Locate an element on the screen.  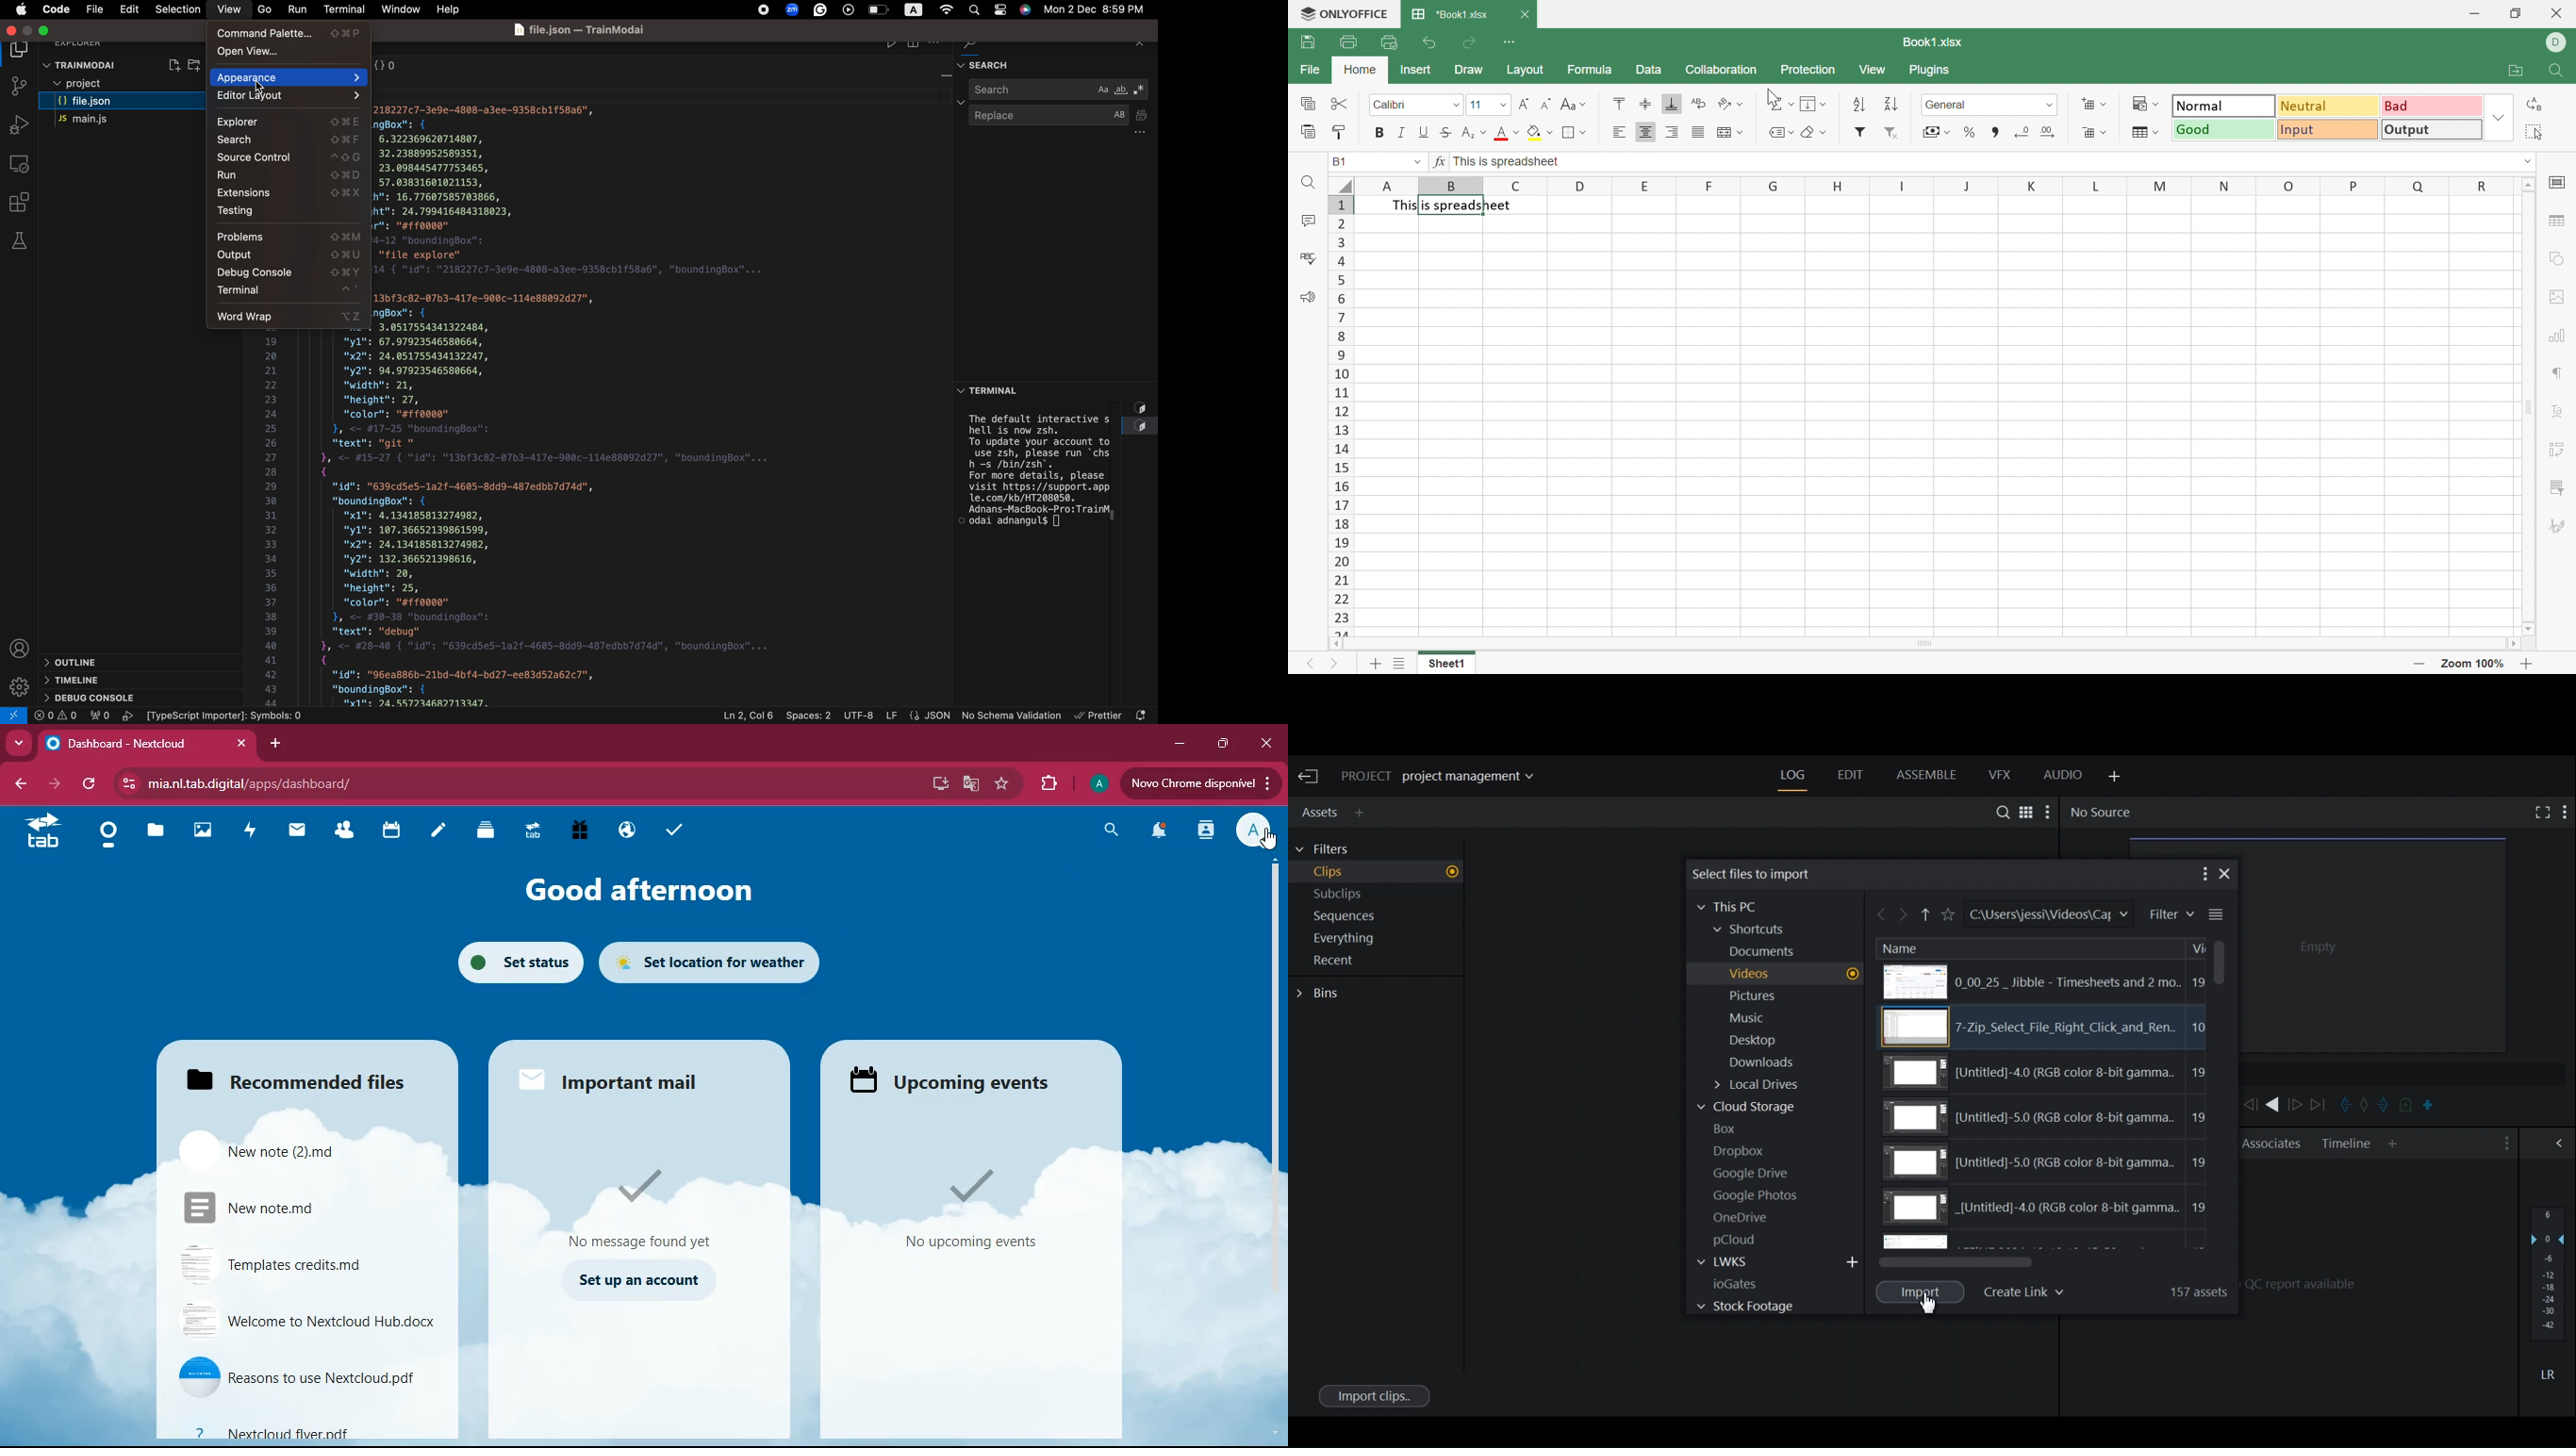
Number of assets is located at coordinates (2195, 1290).